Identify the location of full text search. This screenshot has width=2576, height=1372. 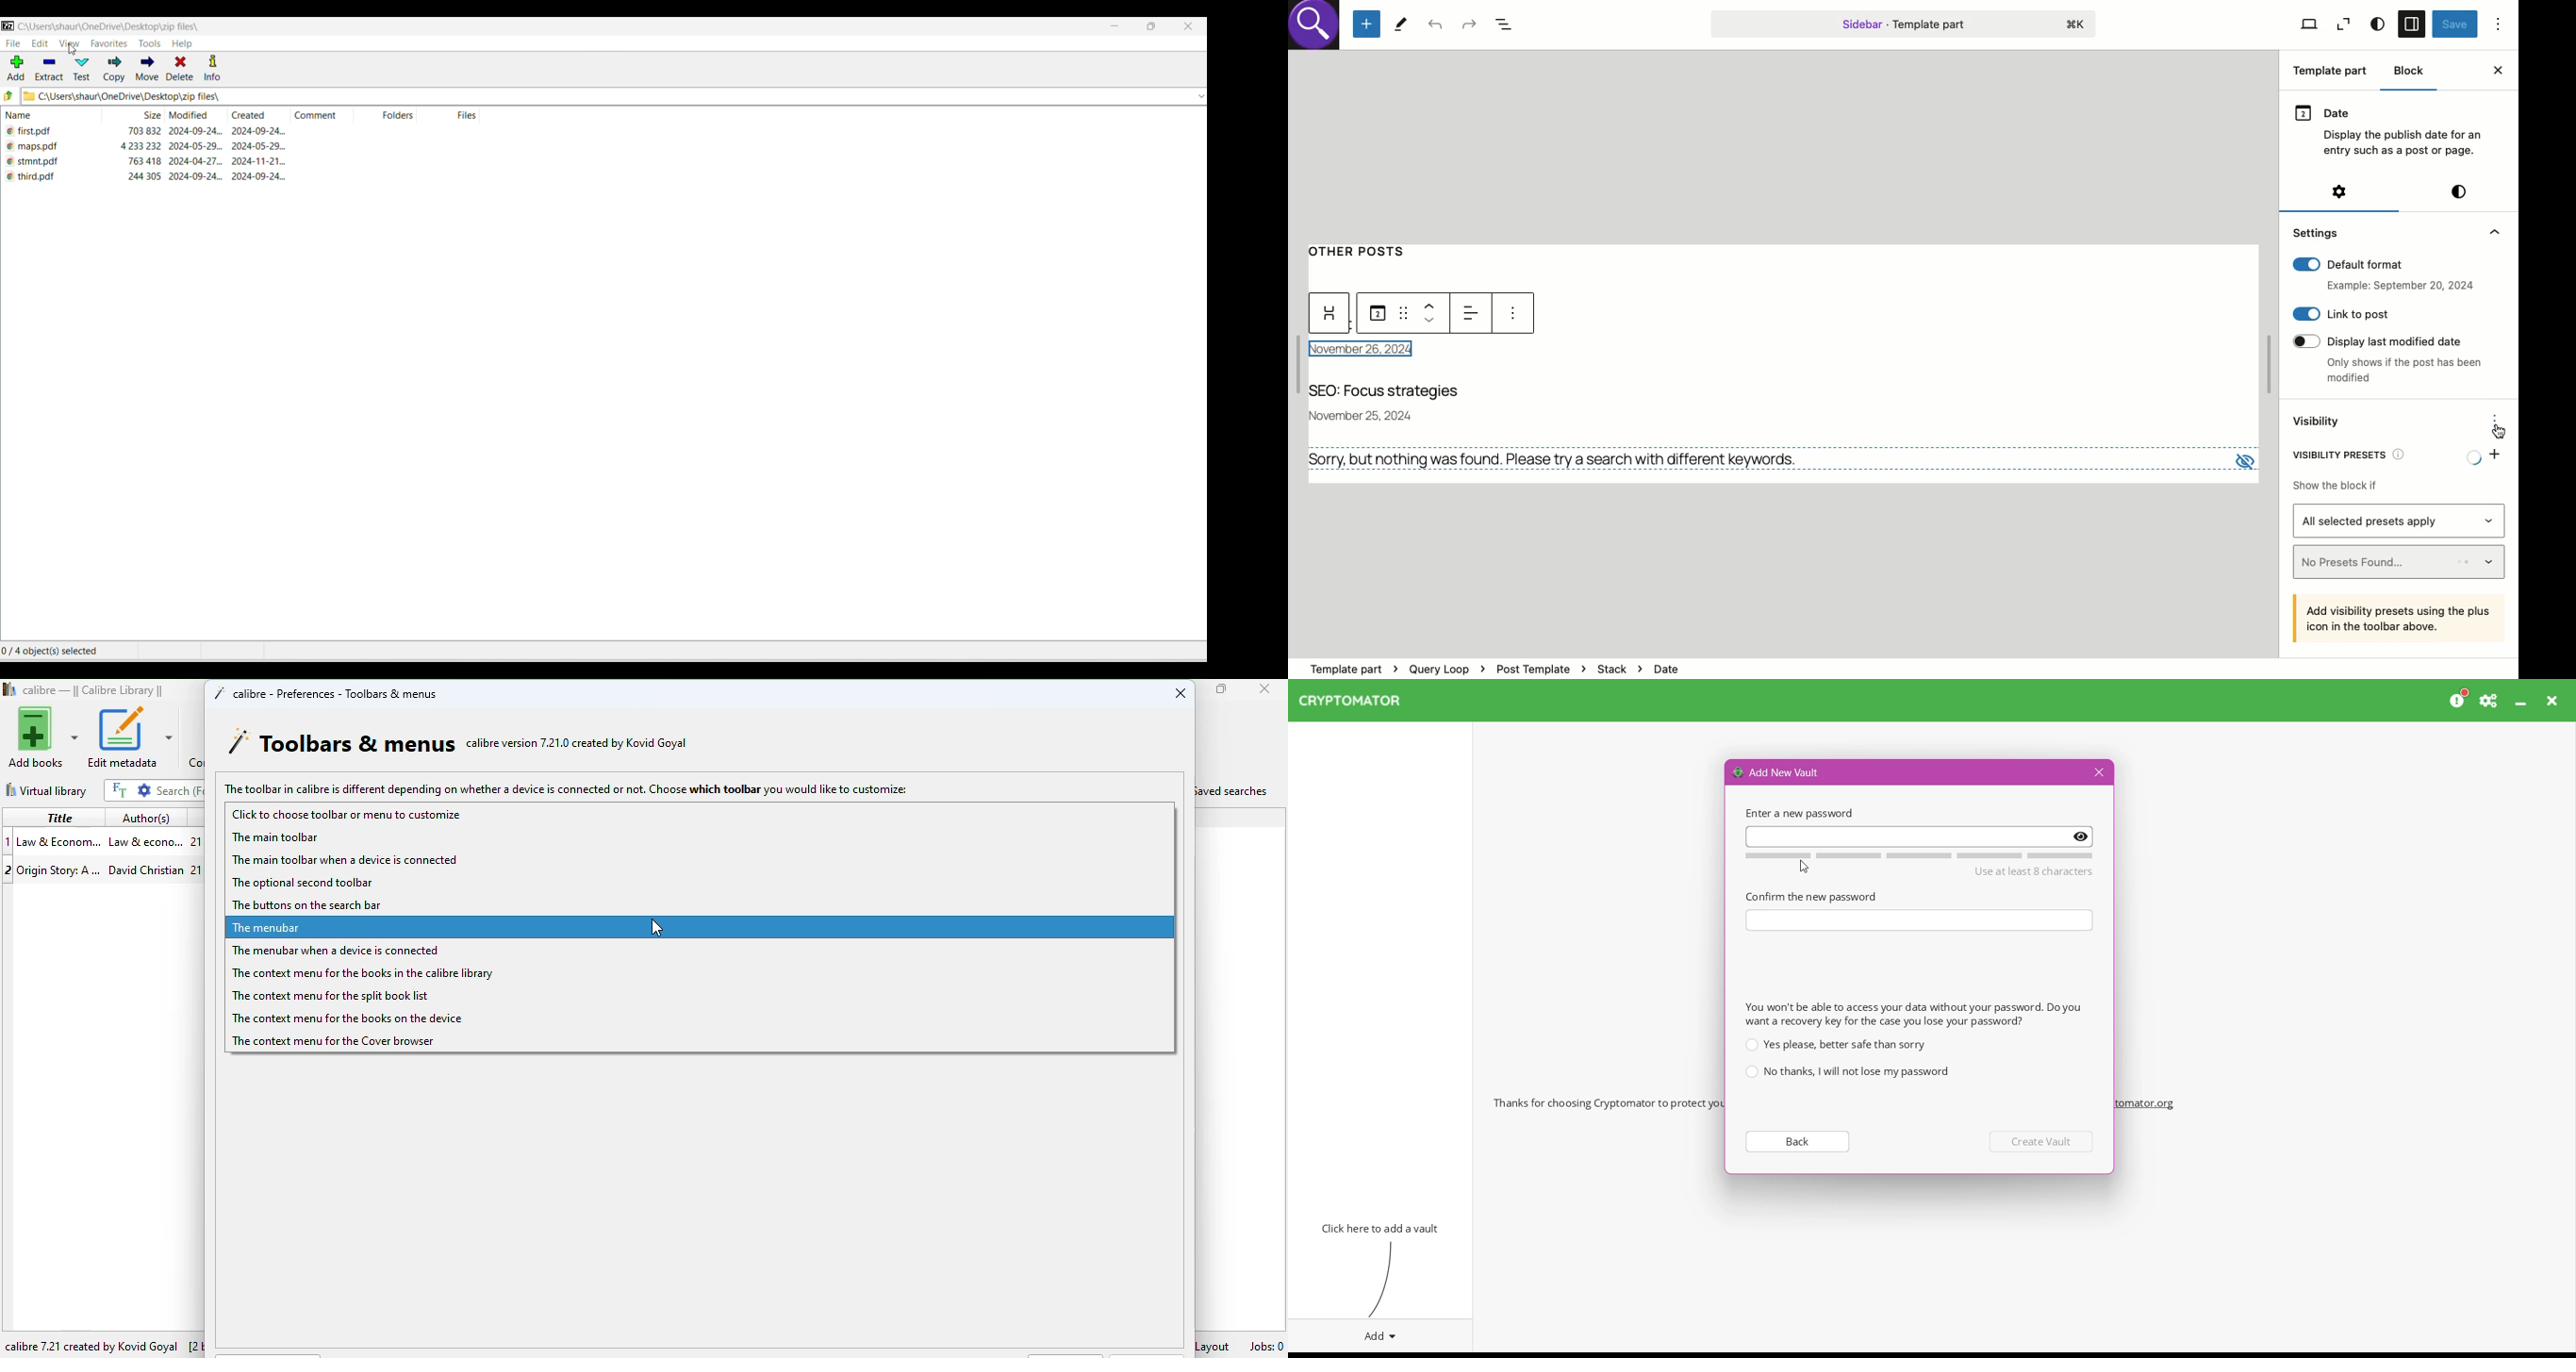
(119, 789).